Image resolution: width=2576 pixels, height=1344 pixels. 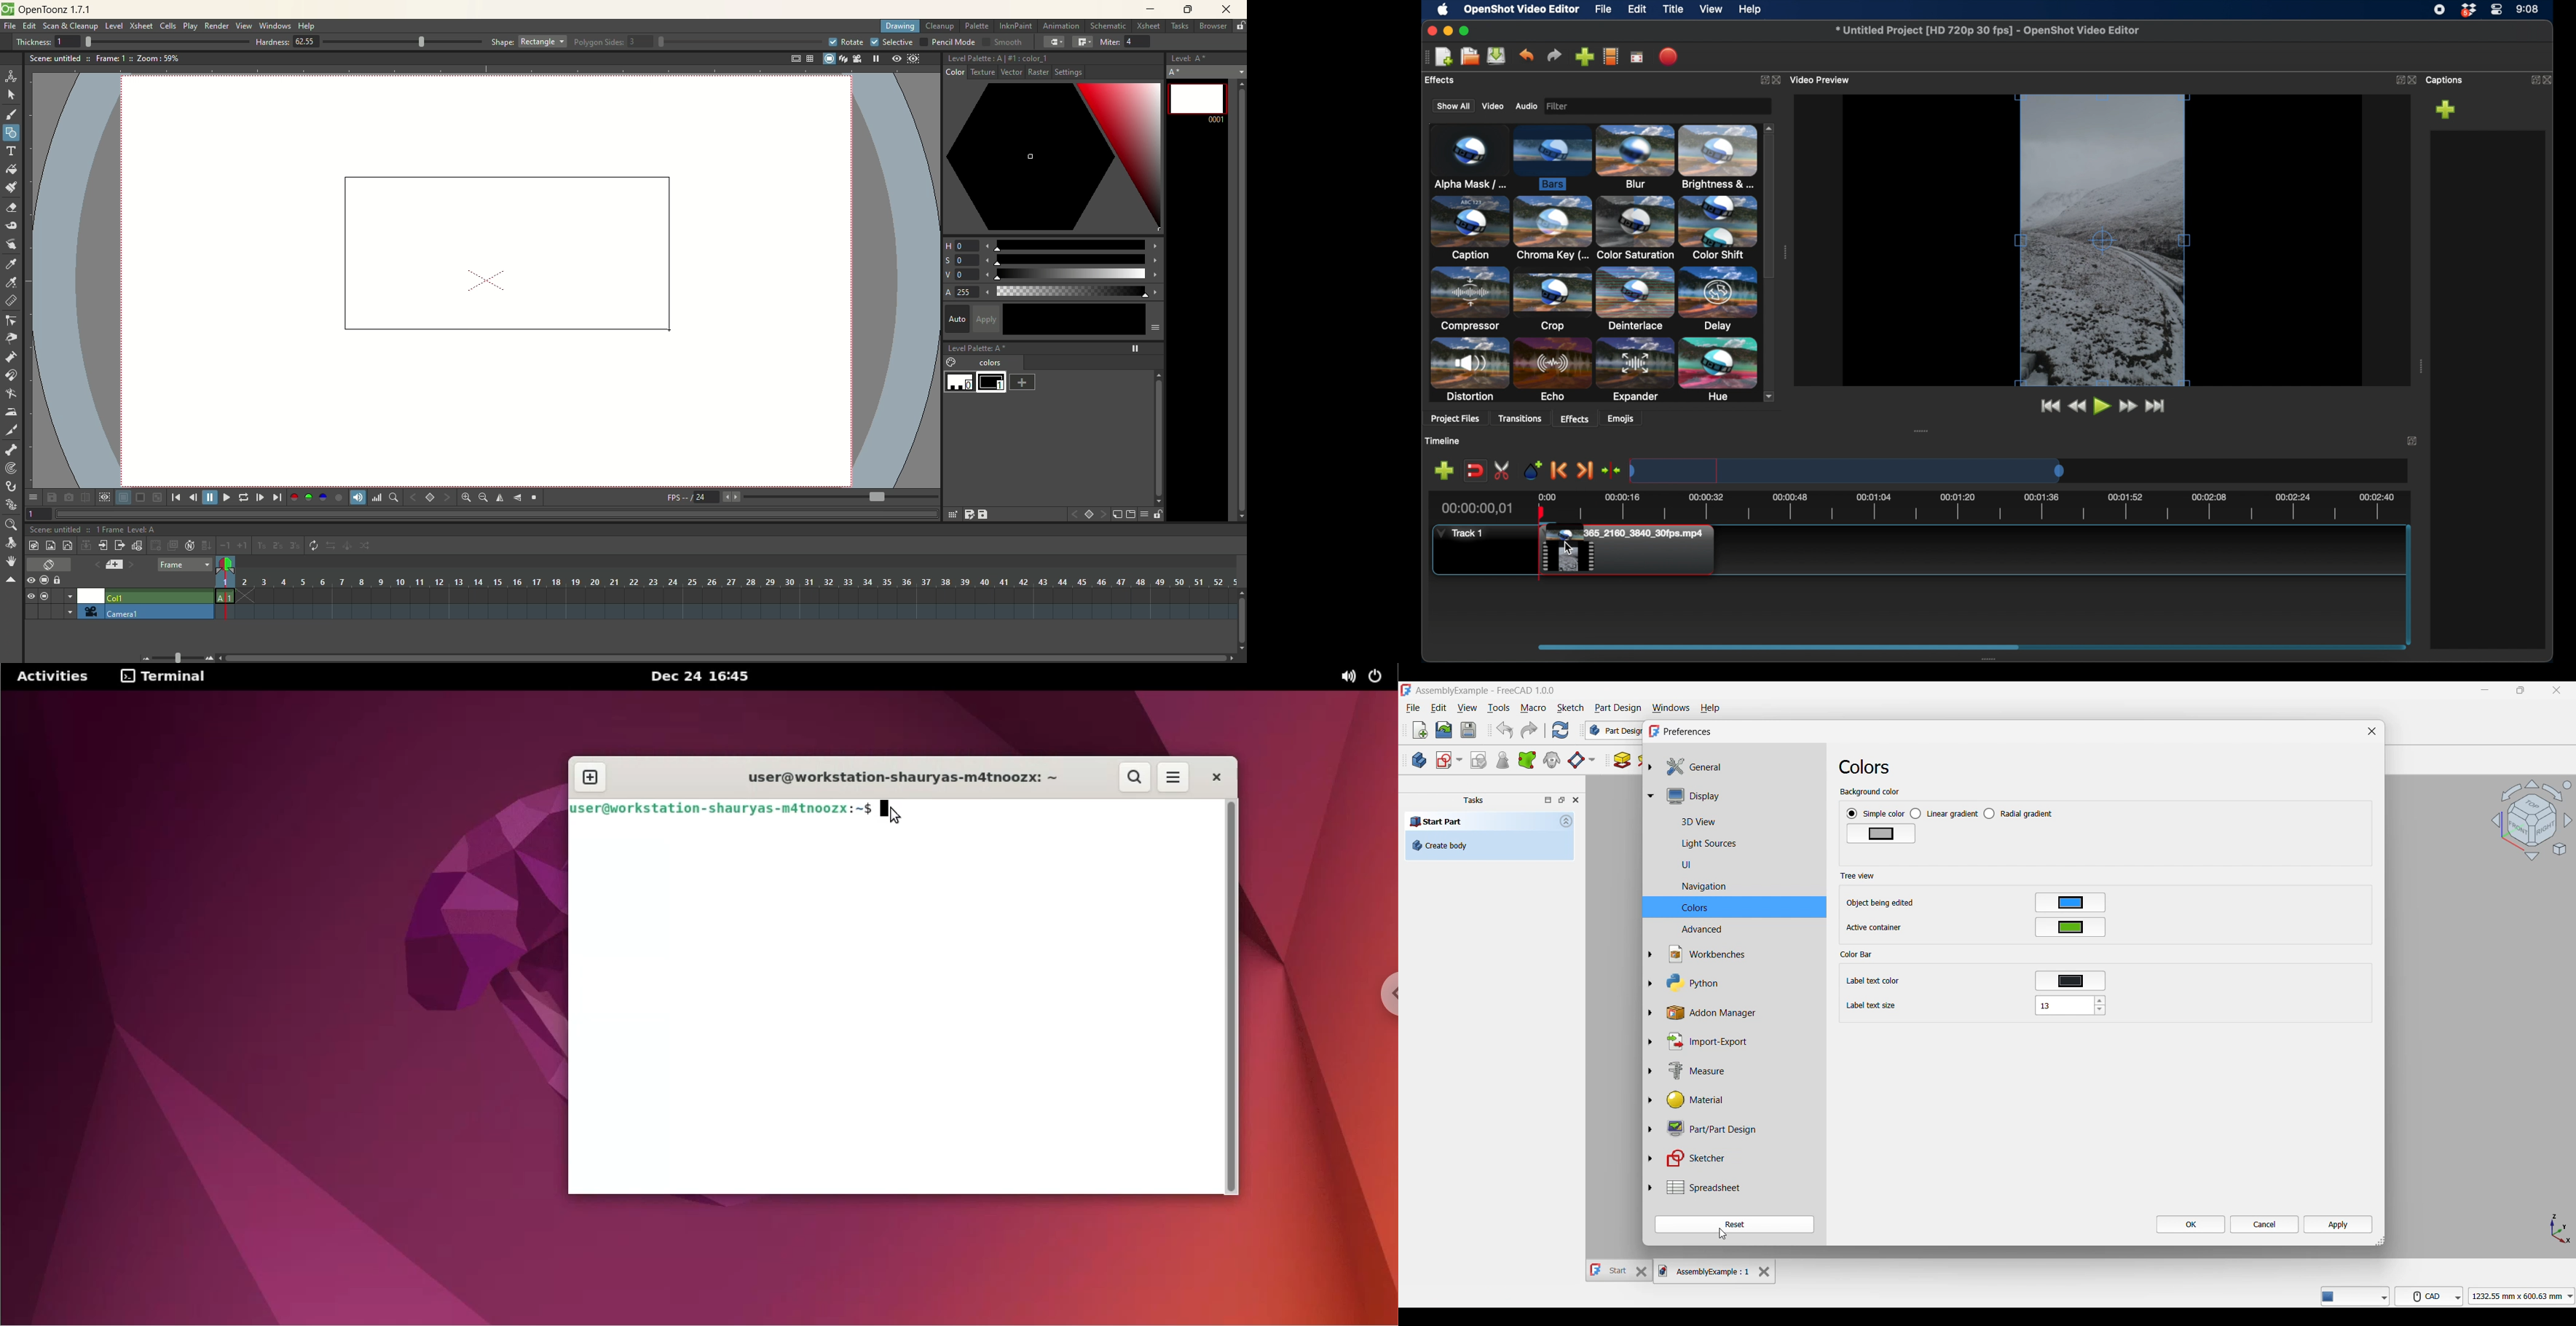 I want to click on Tasks - pane title , so click(x=1473, y=800).